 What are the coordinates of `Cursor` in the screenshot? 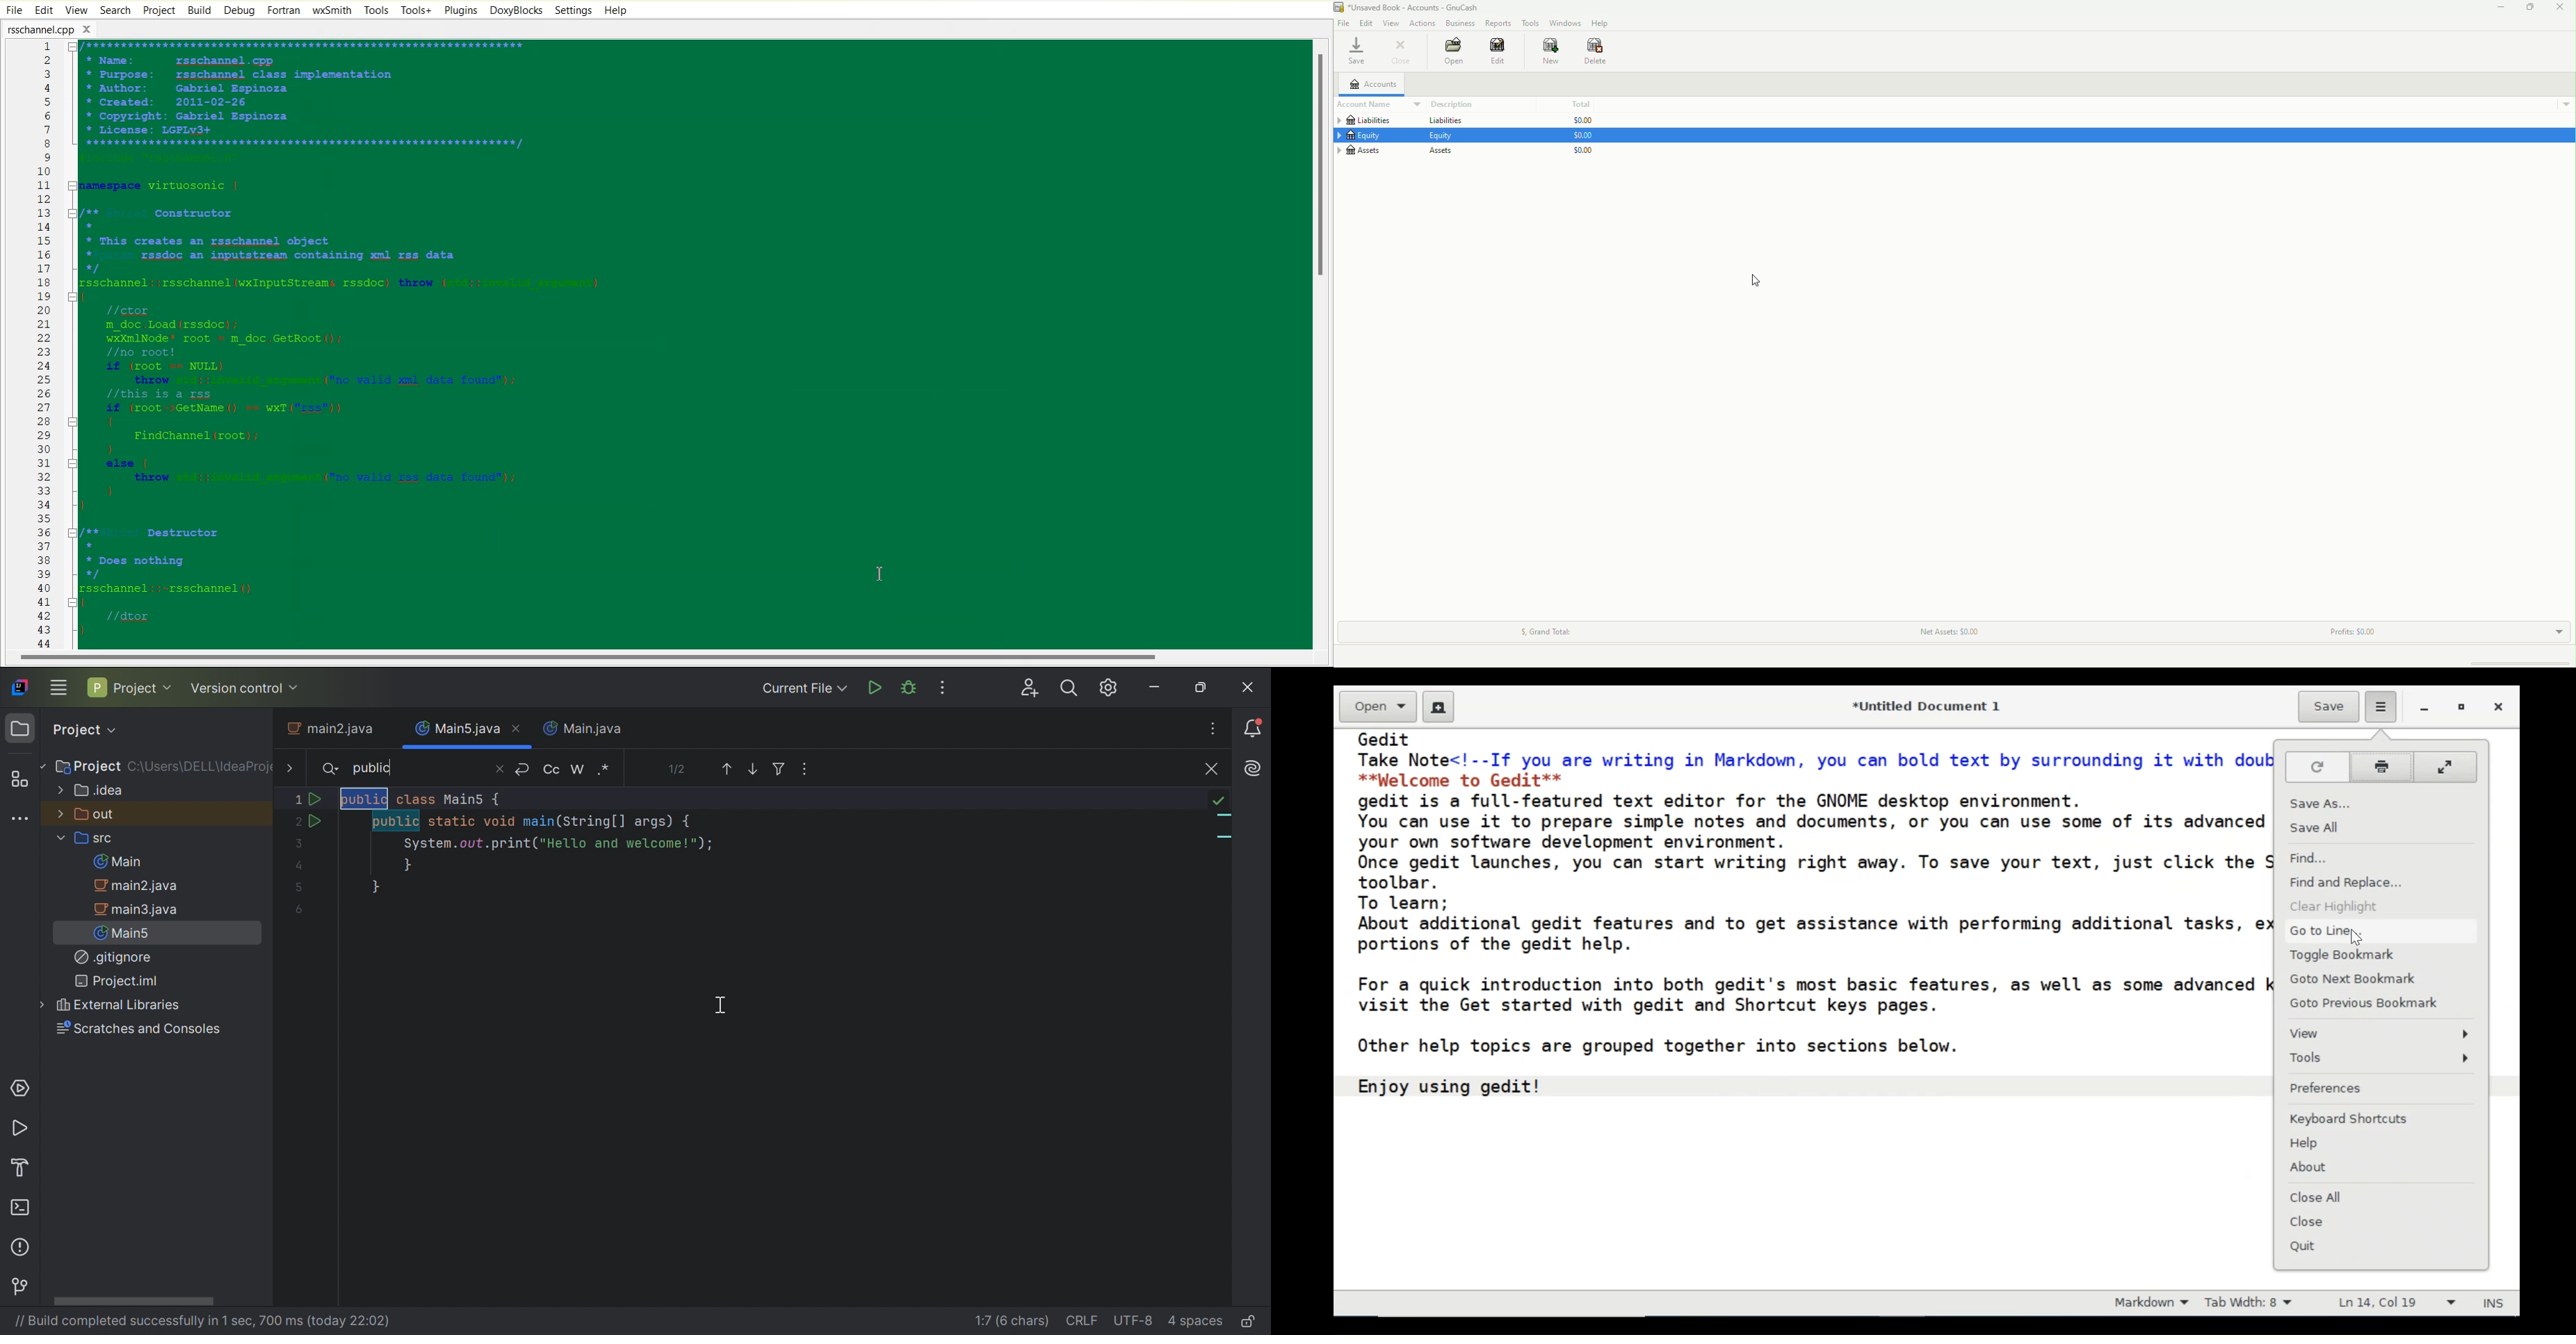 It's located at (1759, 283).